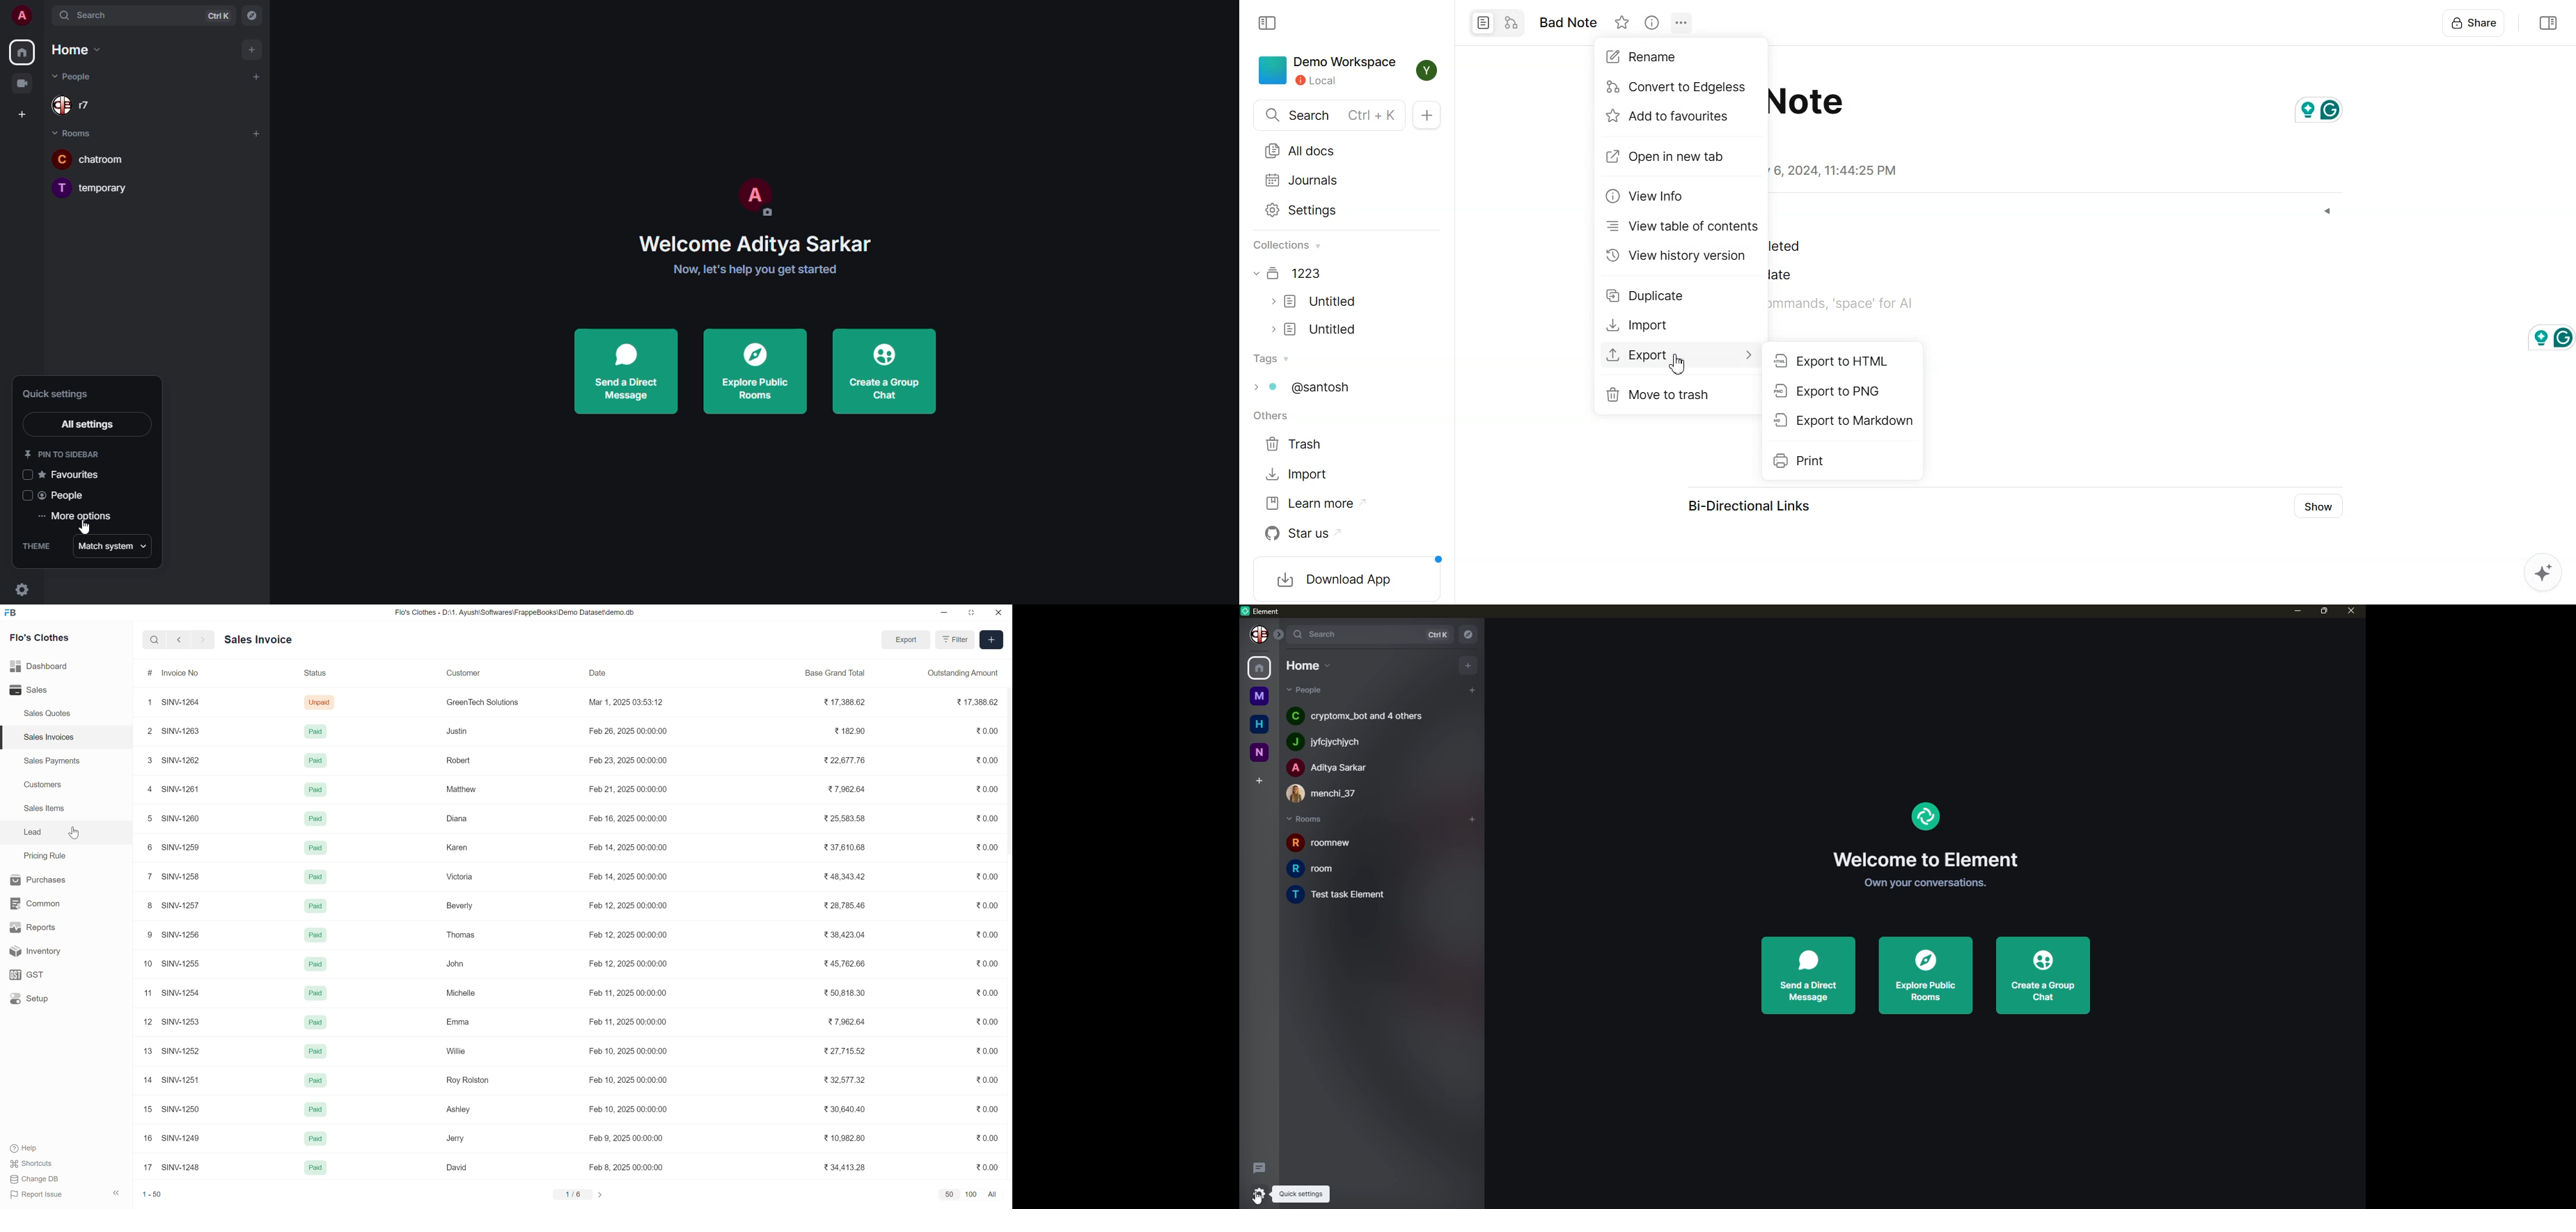  Describe the element at coordinates (43, 17) in the screenshot. I see `expand` at that location.